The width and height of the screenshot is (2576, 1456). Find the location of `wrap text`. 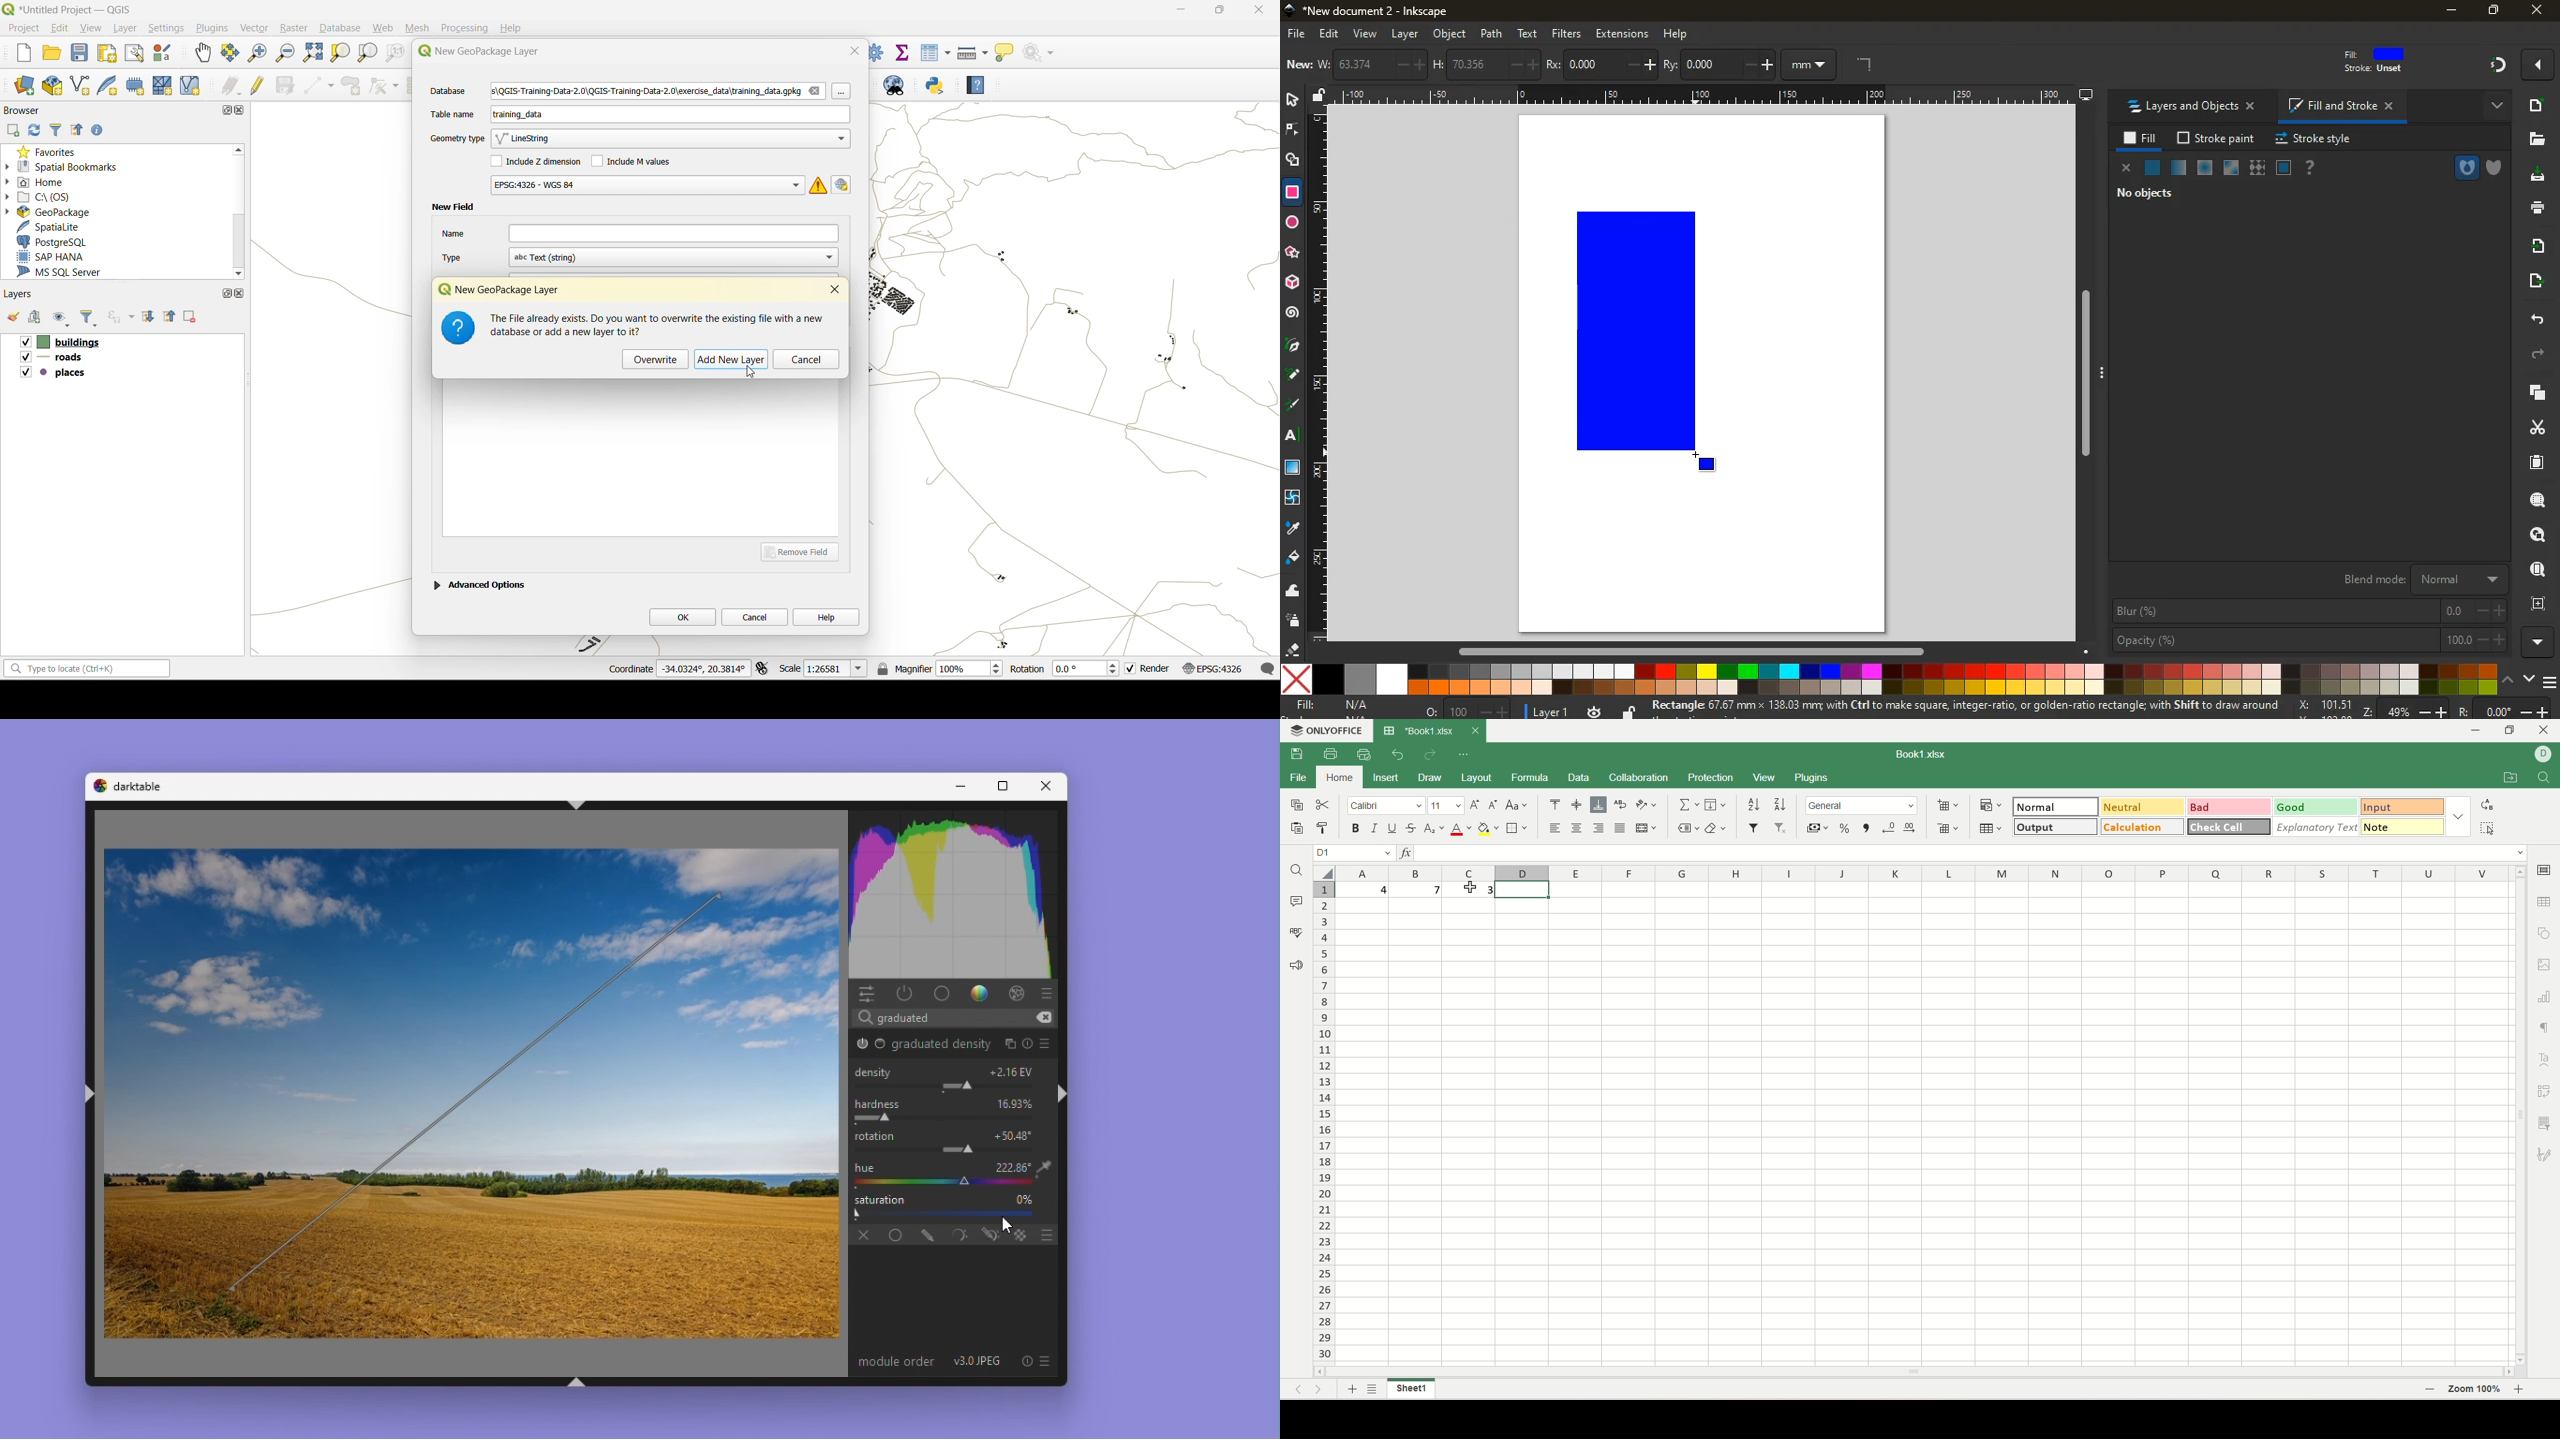

wrap text is located at coordinates (1619, 805).